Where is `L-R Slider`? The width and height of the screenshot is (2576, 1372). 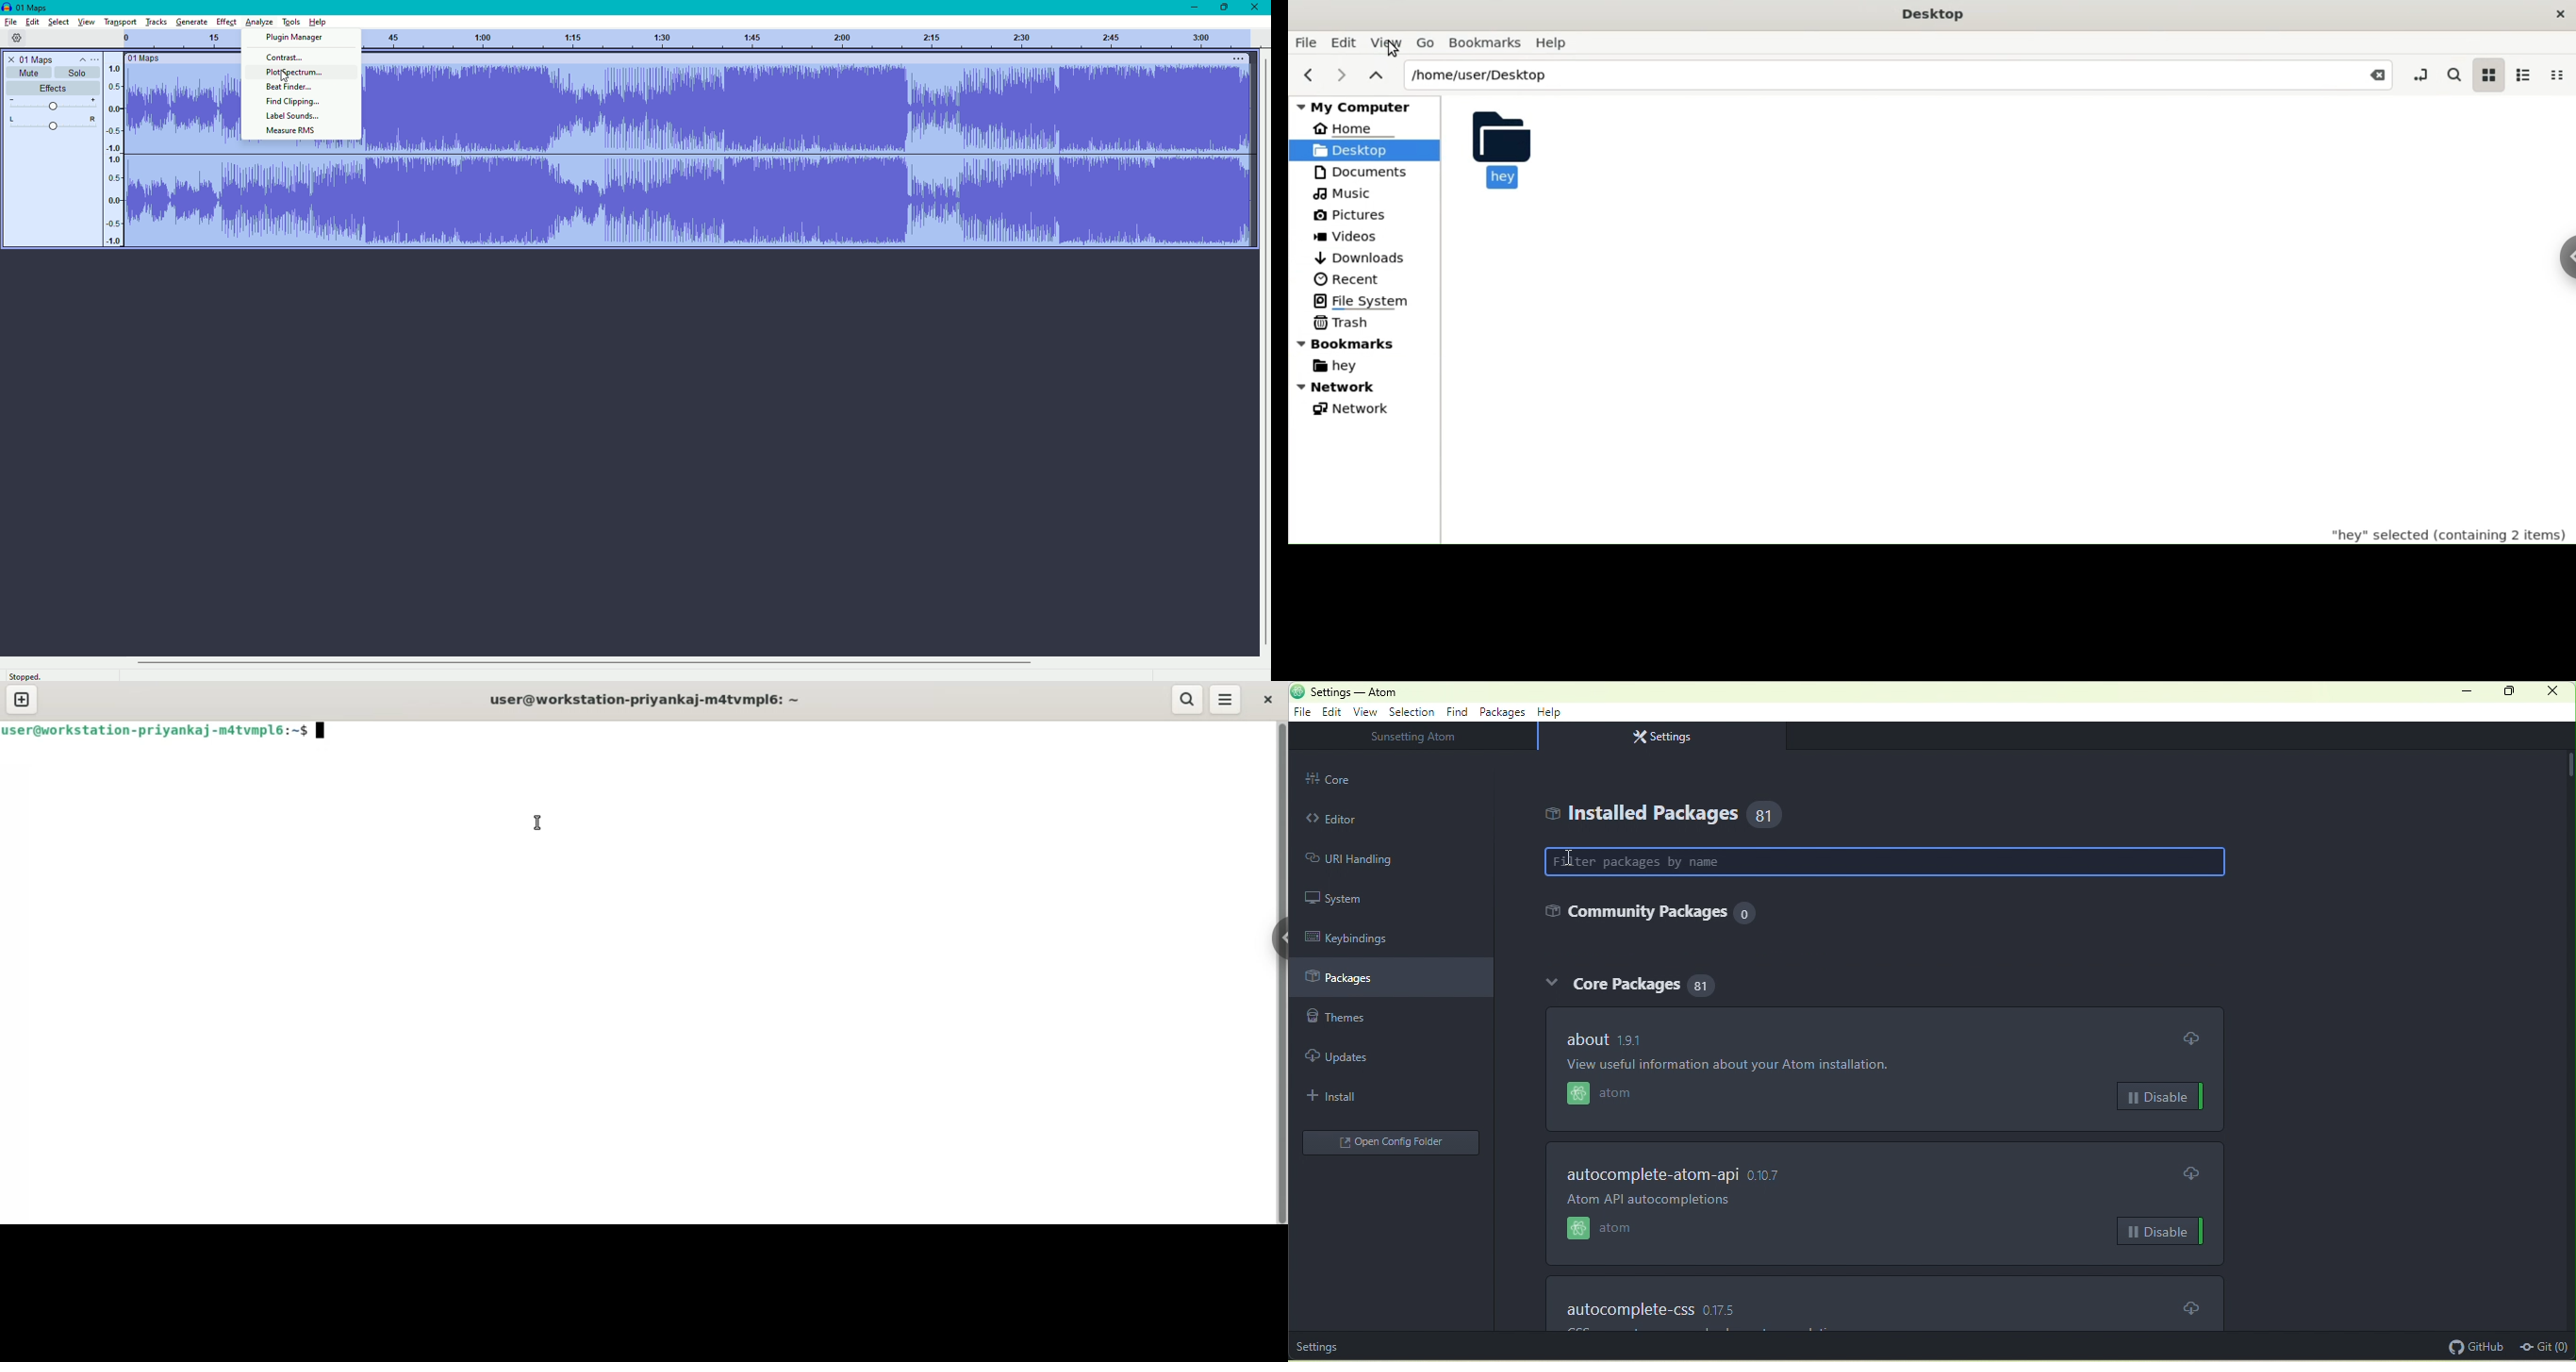 L-R Slider is located at coordinates (51, 123).